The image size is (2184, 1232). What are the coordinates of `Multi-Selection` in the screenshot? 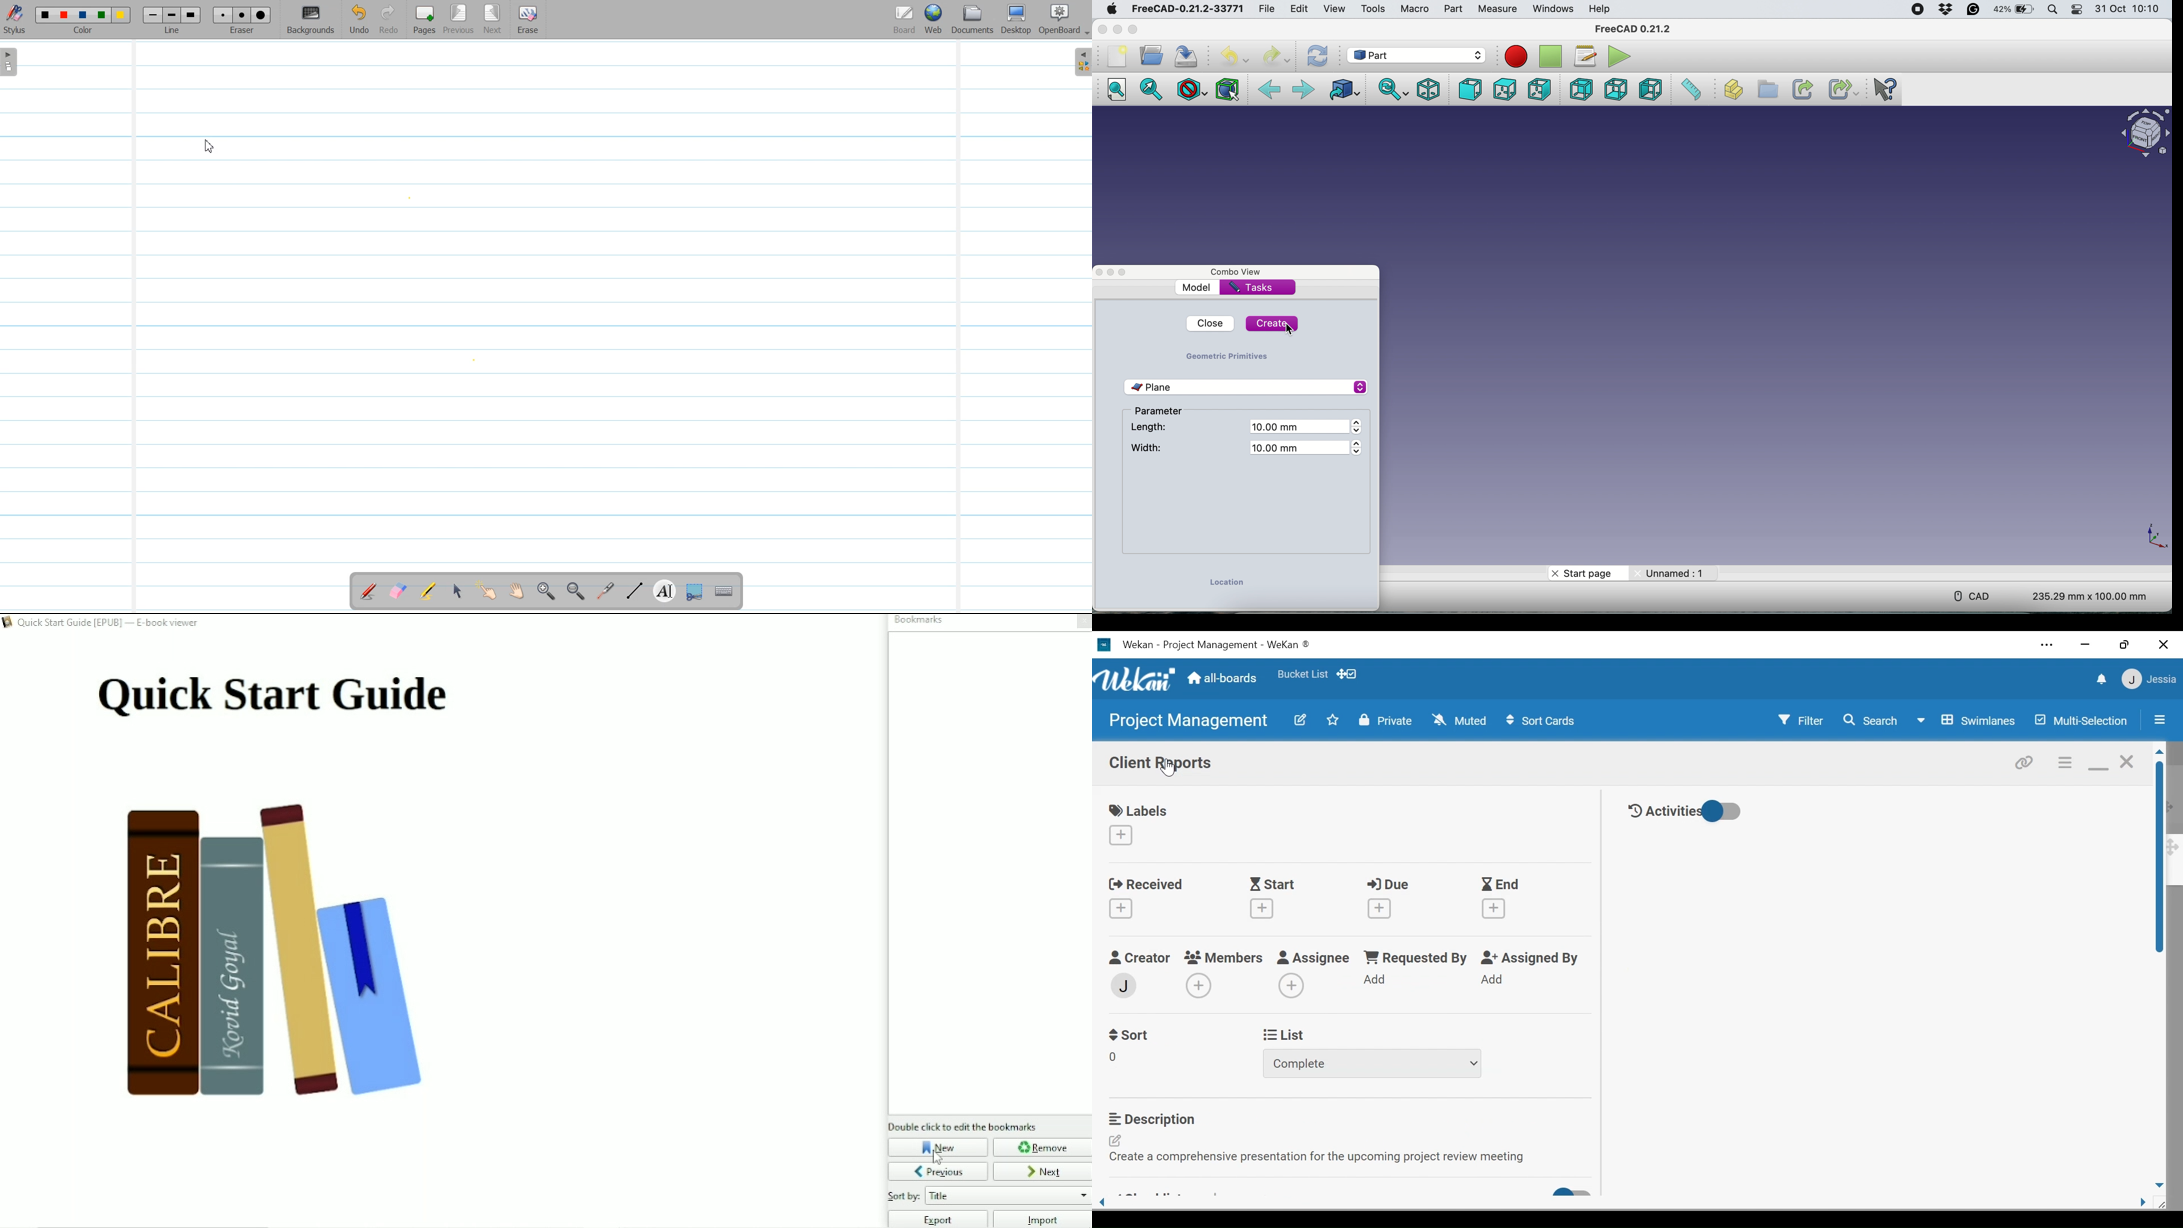 It's located at (2082, 721).